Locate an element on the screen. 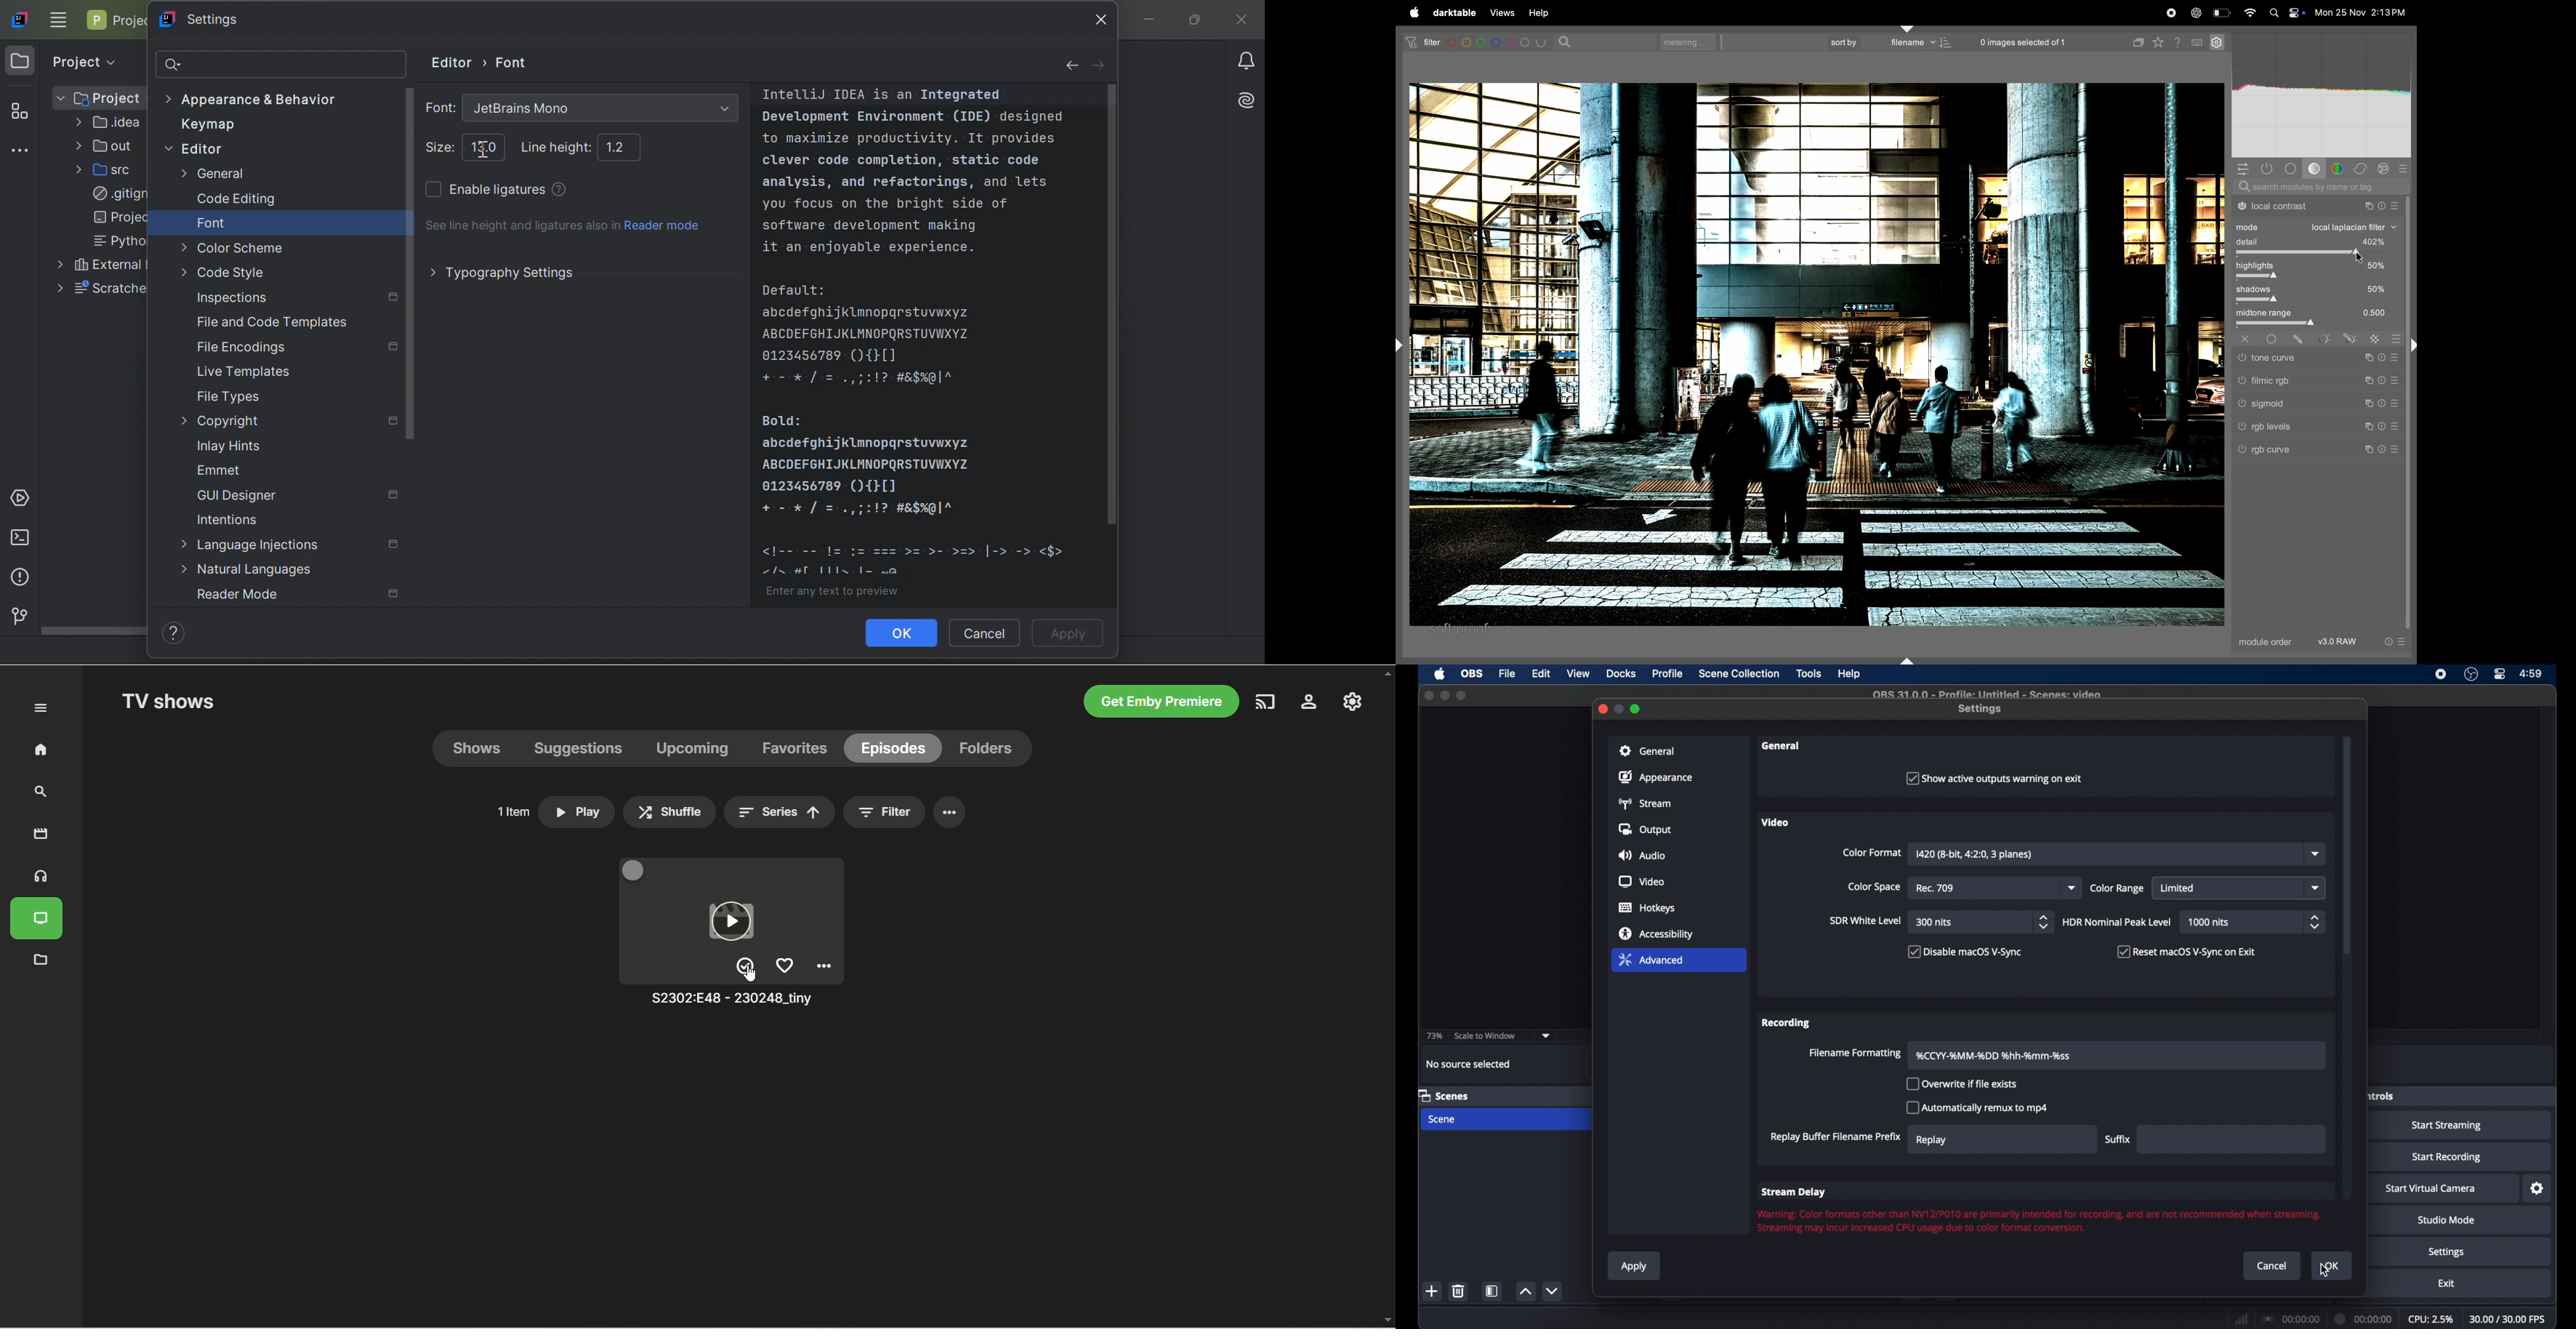 The image size is (2576, 1344). network is located at coordinates (2241, 1318).